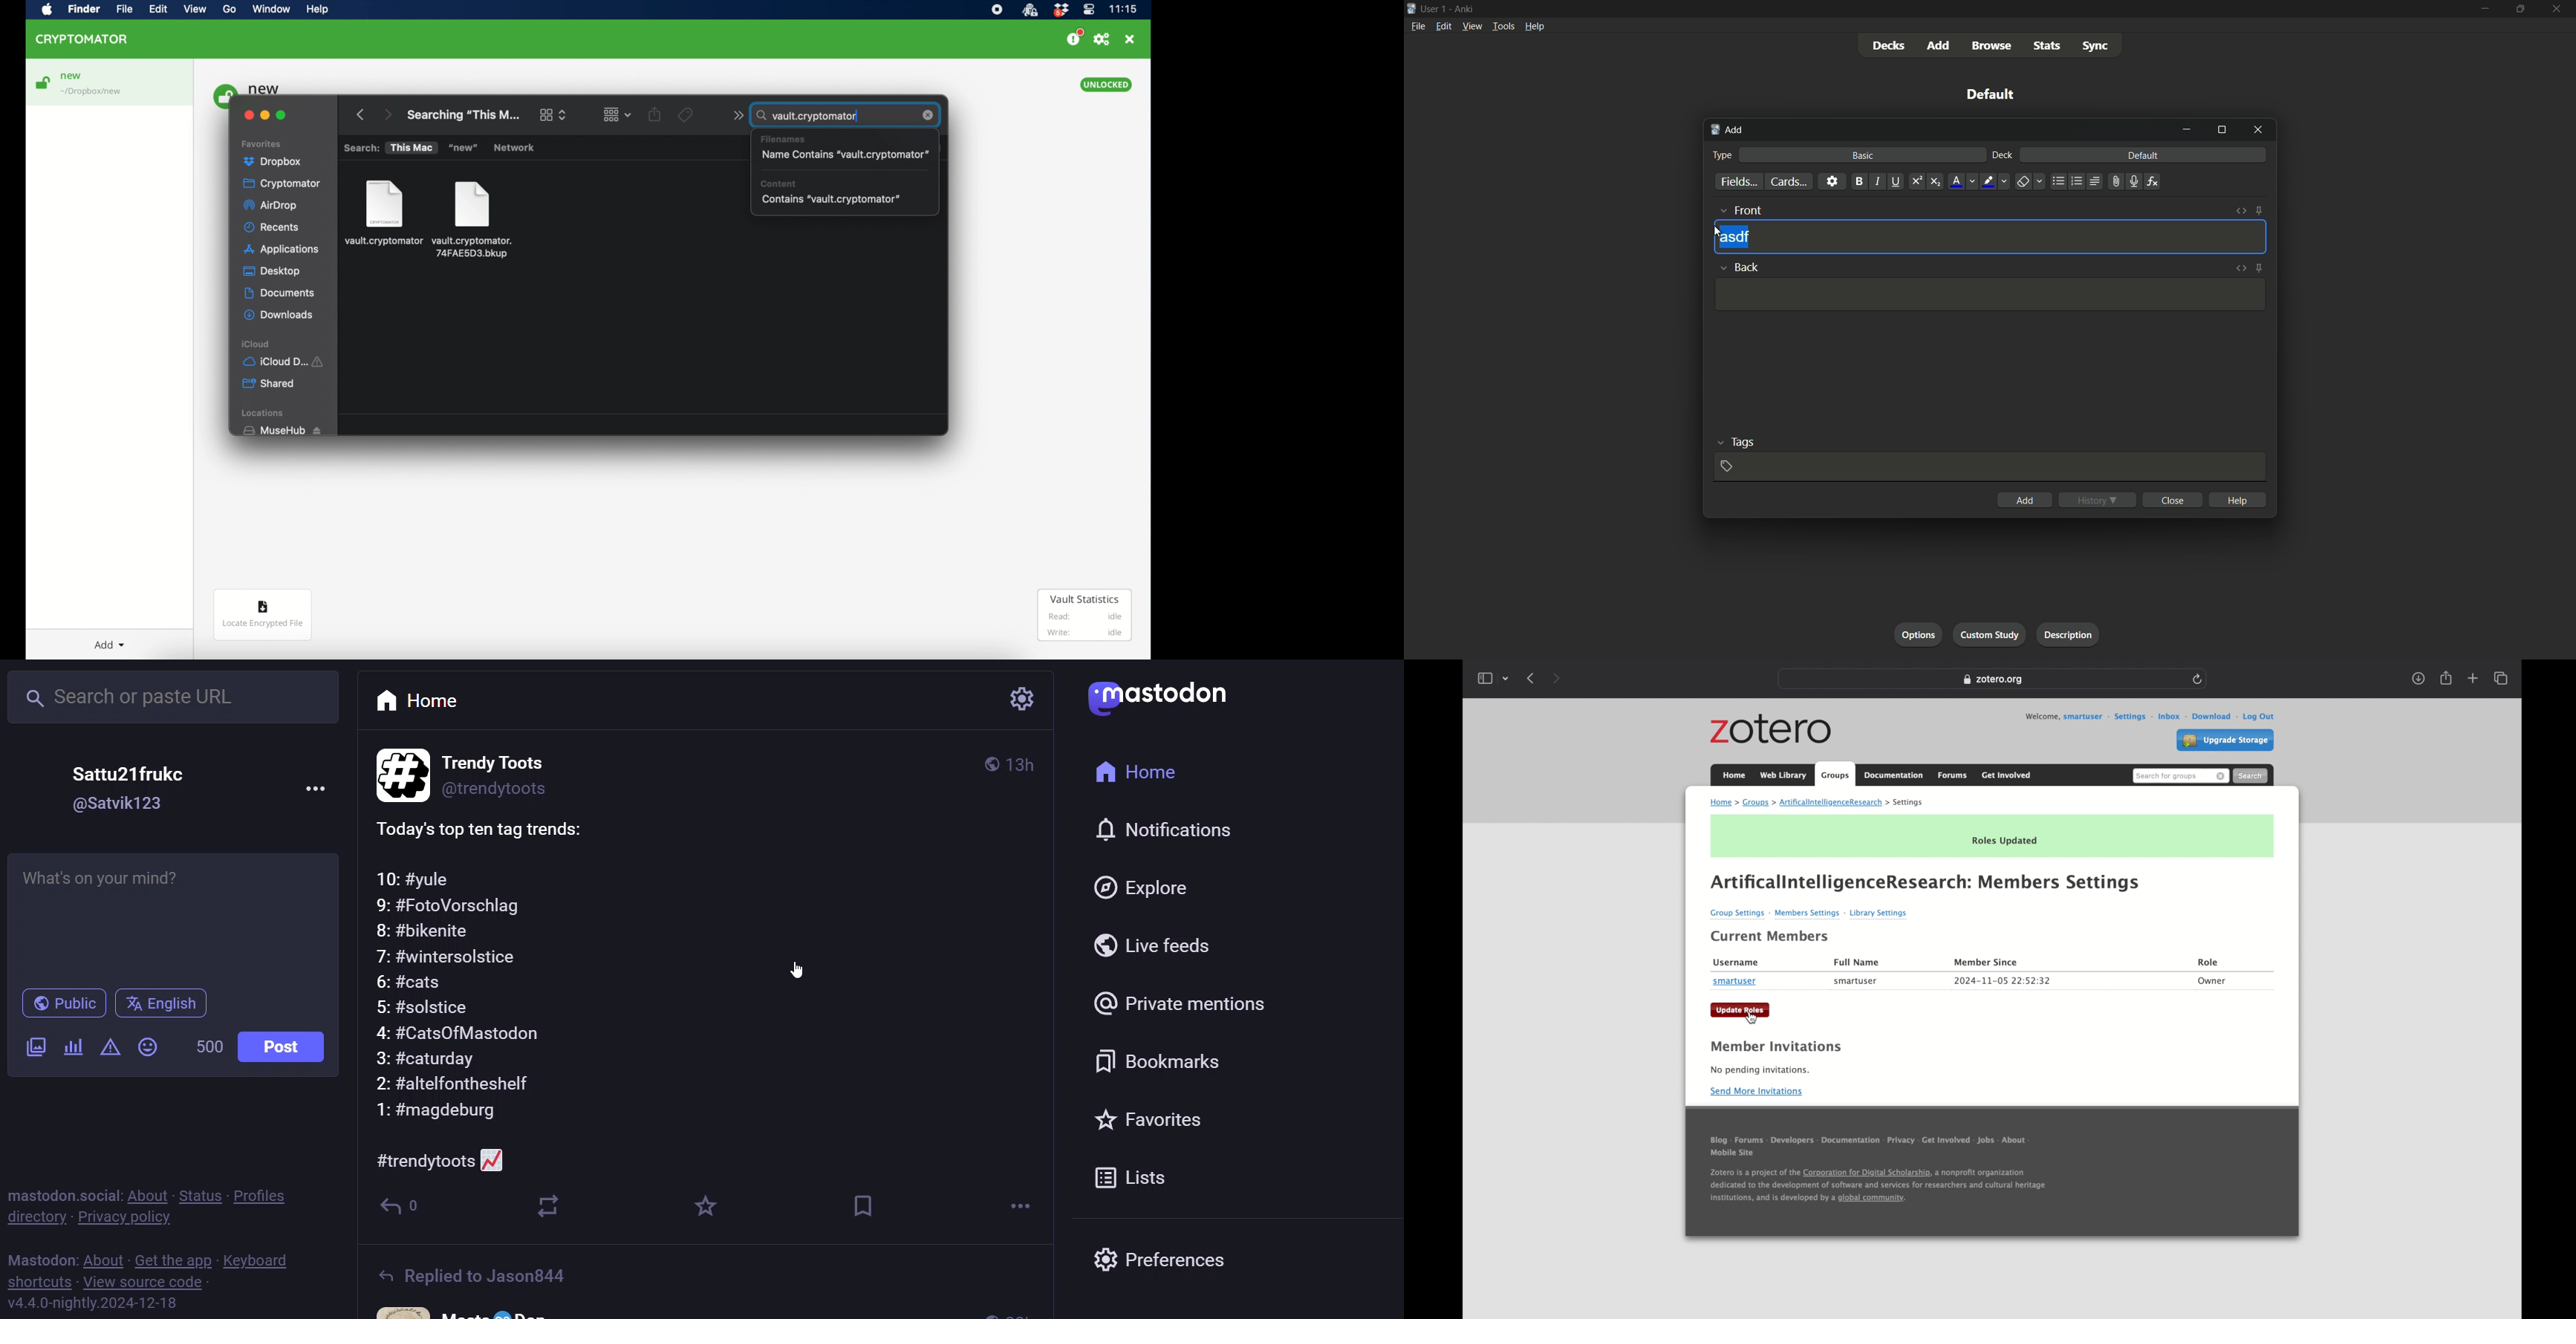  What do you see at coordinates (1154, 1060) in the screenshot?
I see `bookmarks` at bounding box center [1154, 1060].